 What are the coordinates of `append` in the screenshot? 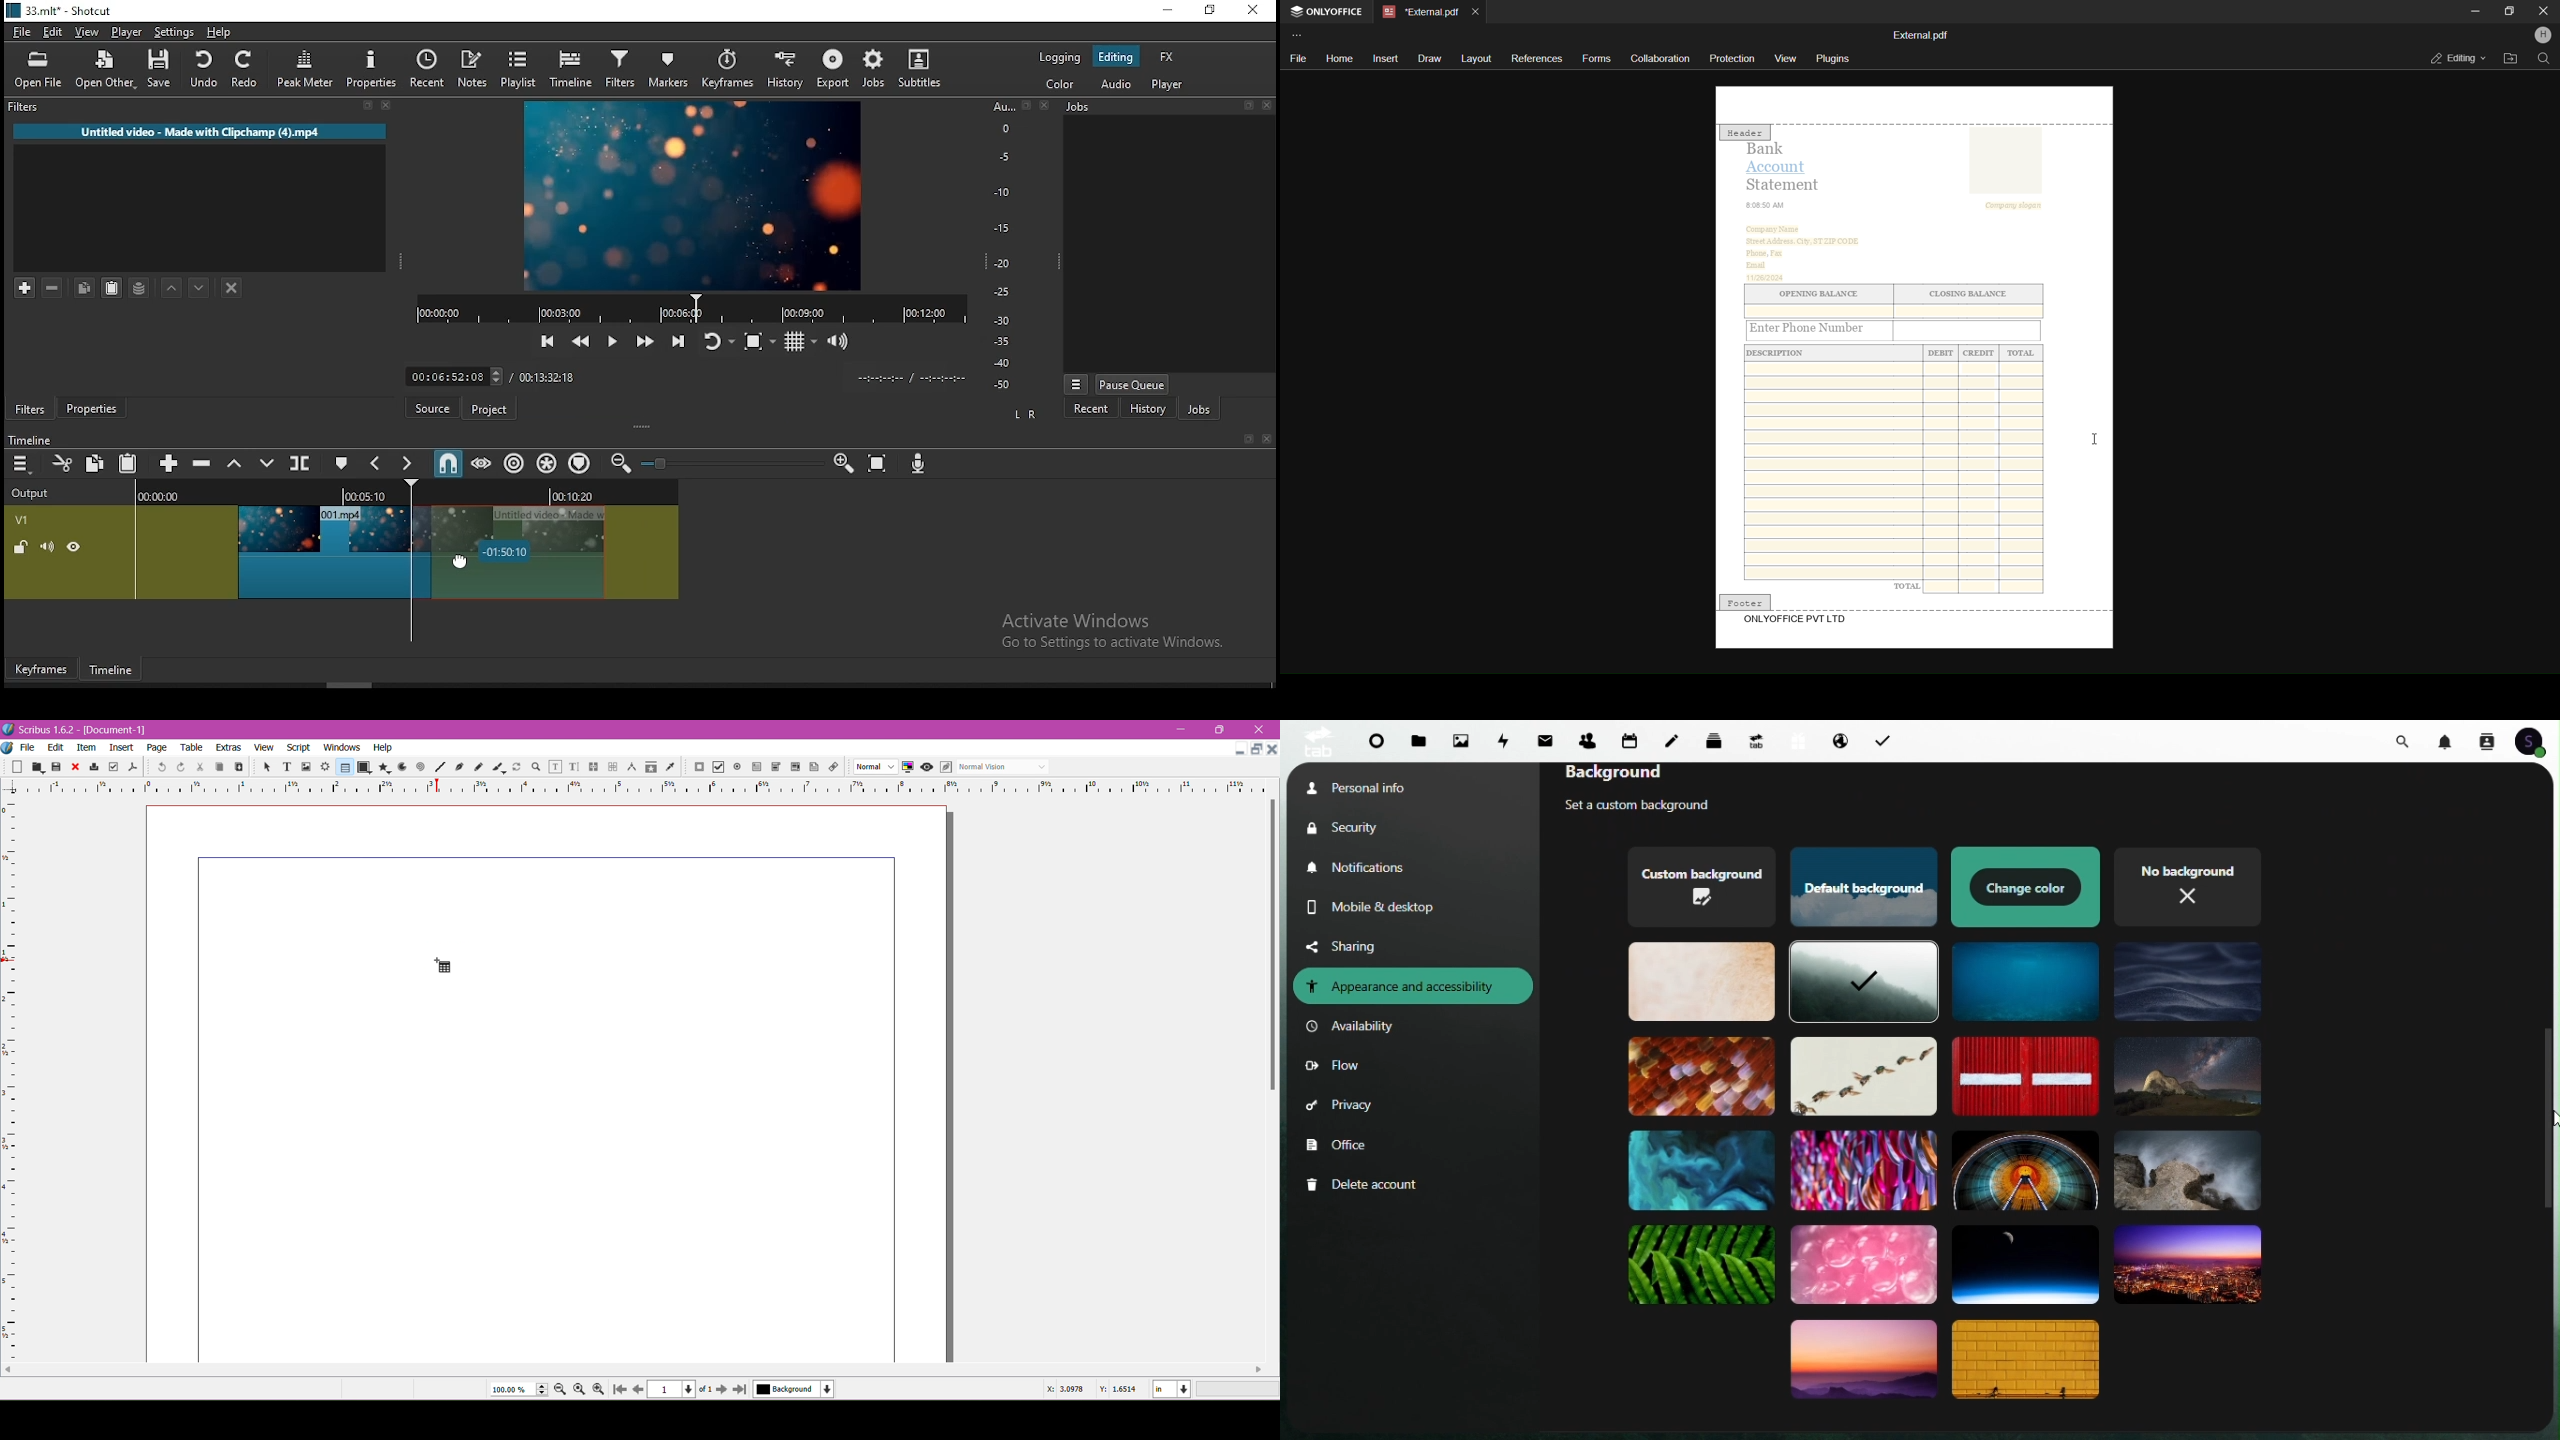 It's located at (171, 466).